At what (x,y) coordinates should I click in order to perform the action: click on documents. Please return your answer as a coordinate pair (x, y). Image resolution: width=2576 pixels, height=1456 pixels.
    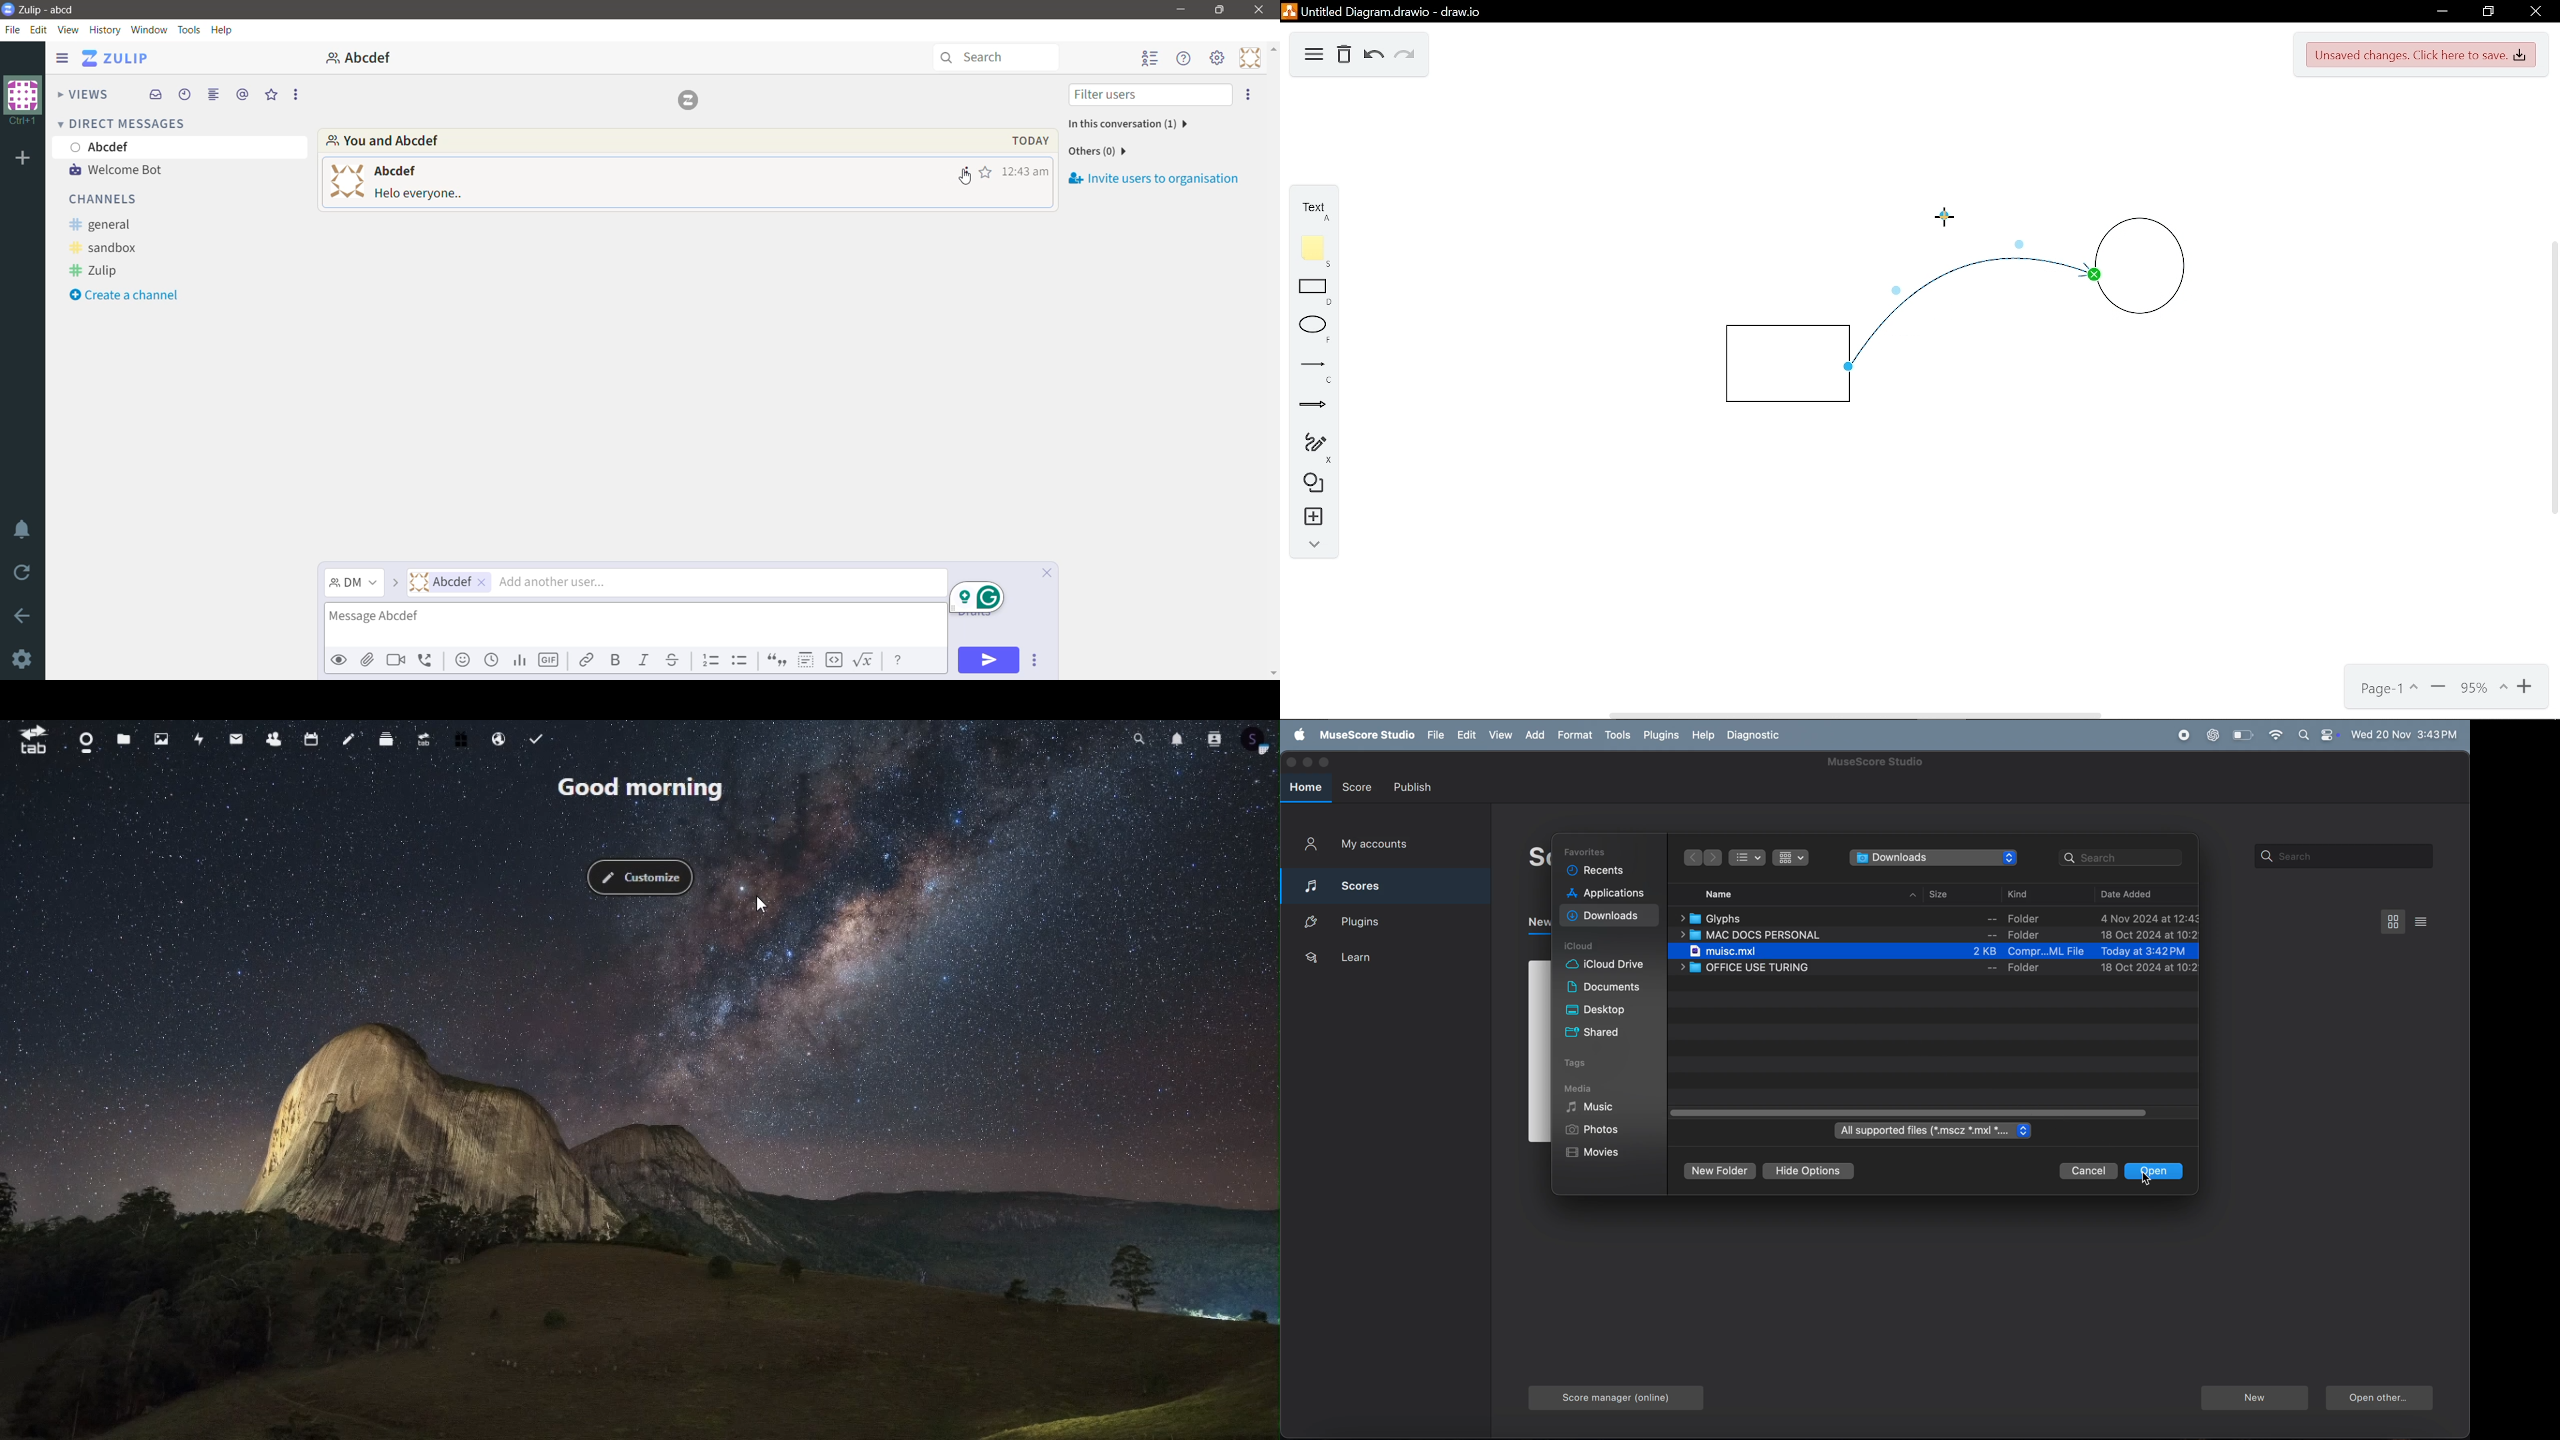
    Looking at the image, I should click on (1603, 988).